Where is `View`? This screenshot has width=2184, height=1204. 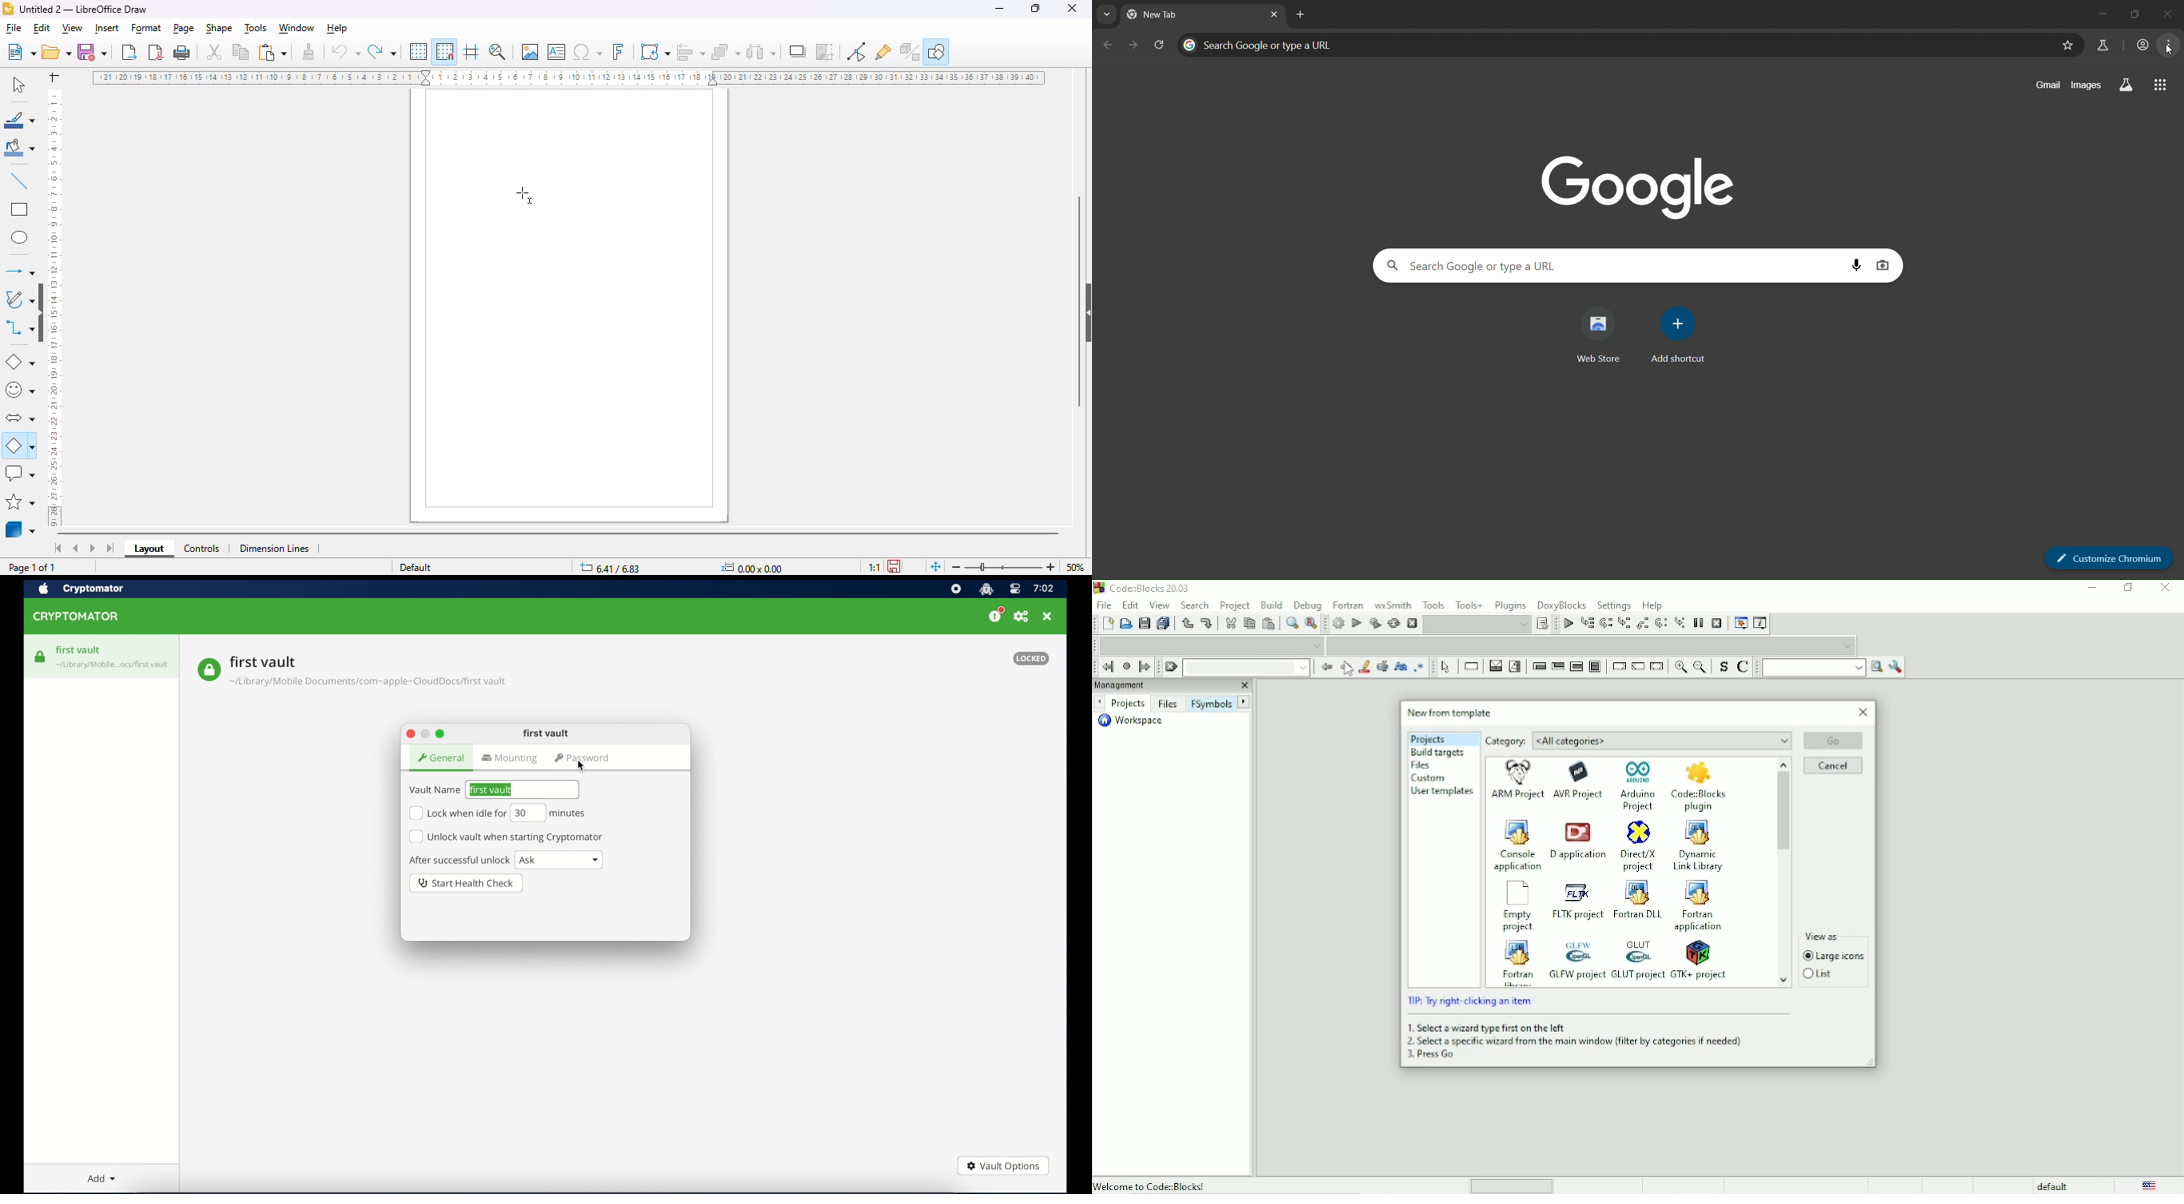 View is located at coordinates (1160, 604).